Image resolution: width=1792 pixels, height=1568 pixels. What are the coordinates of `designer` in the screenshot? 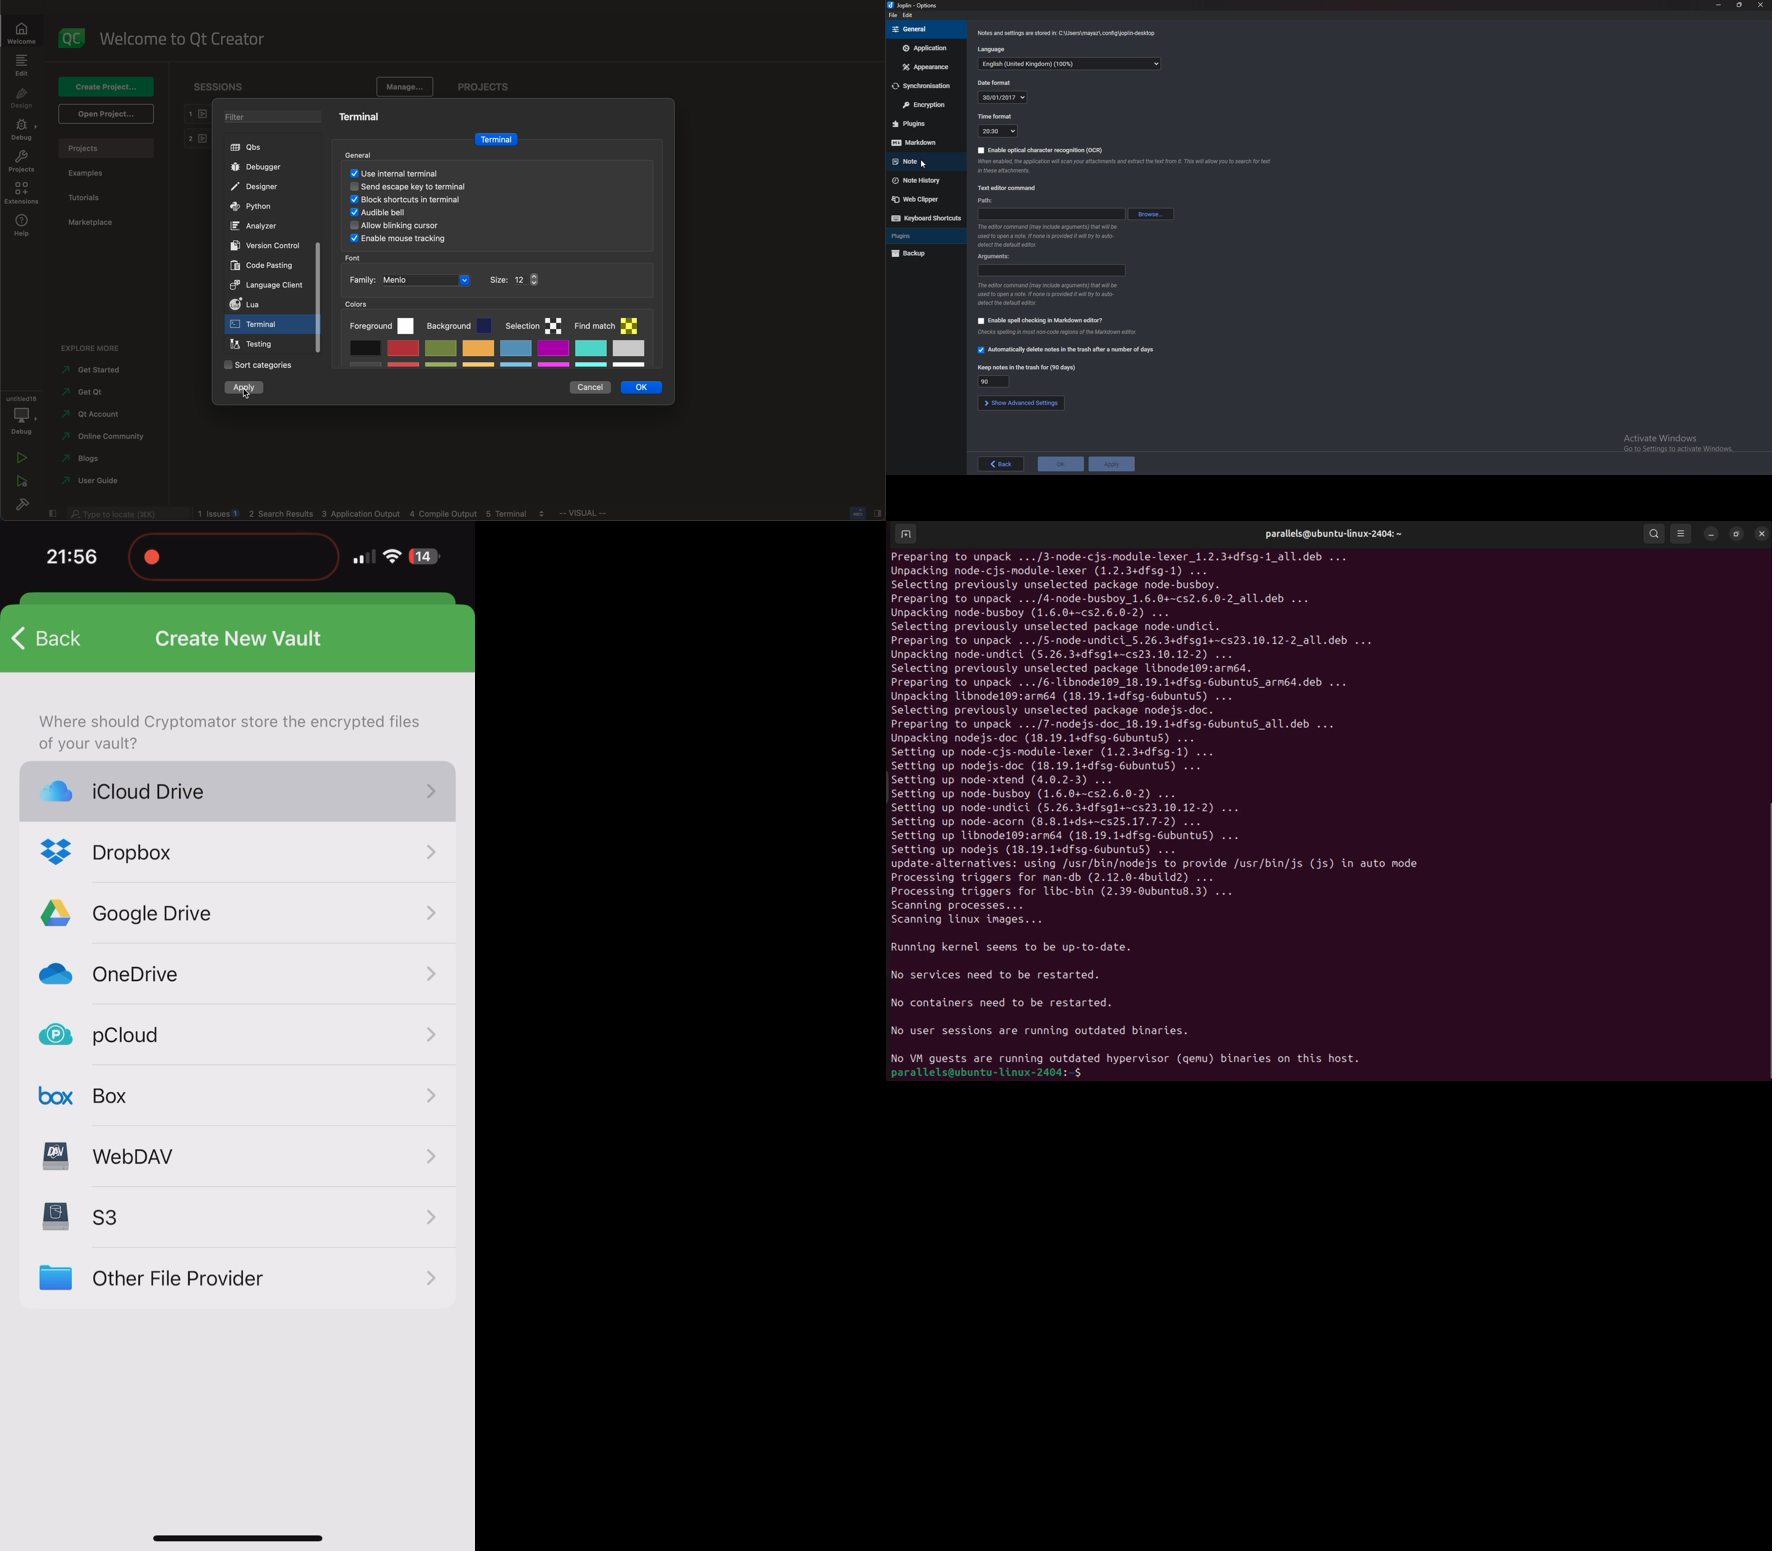 It's located at (261, 186).